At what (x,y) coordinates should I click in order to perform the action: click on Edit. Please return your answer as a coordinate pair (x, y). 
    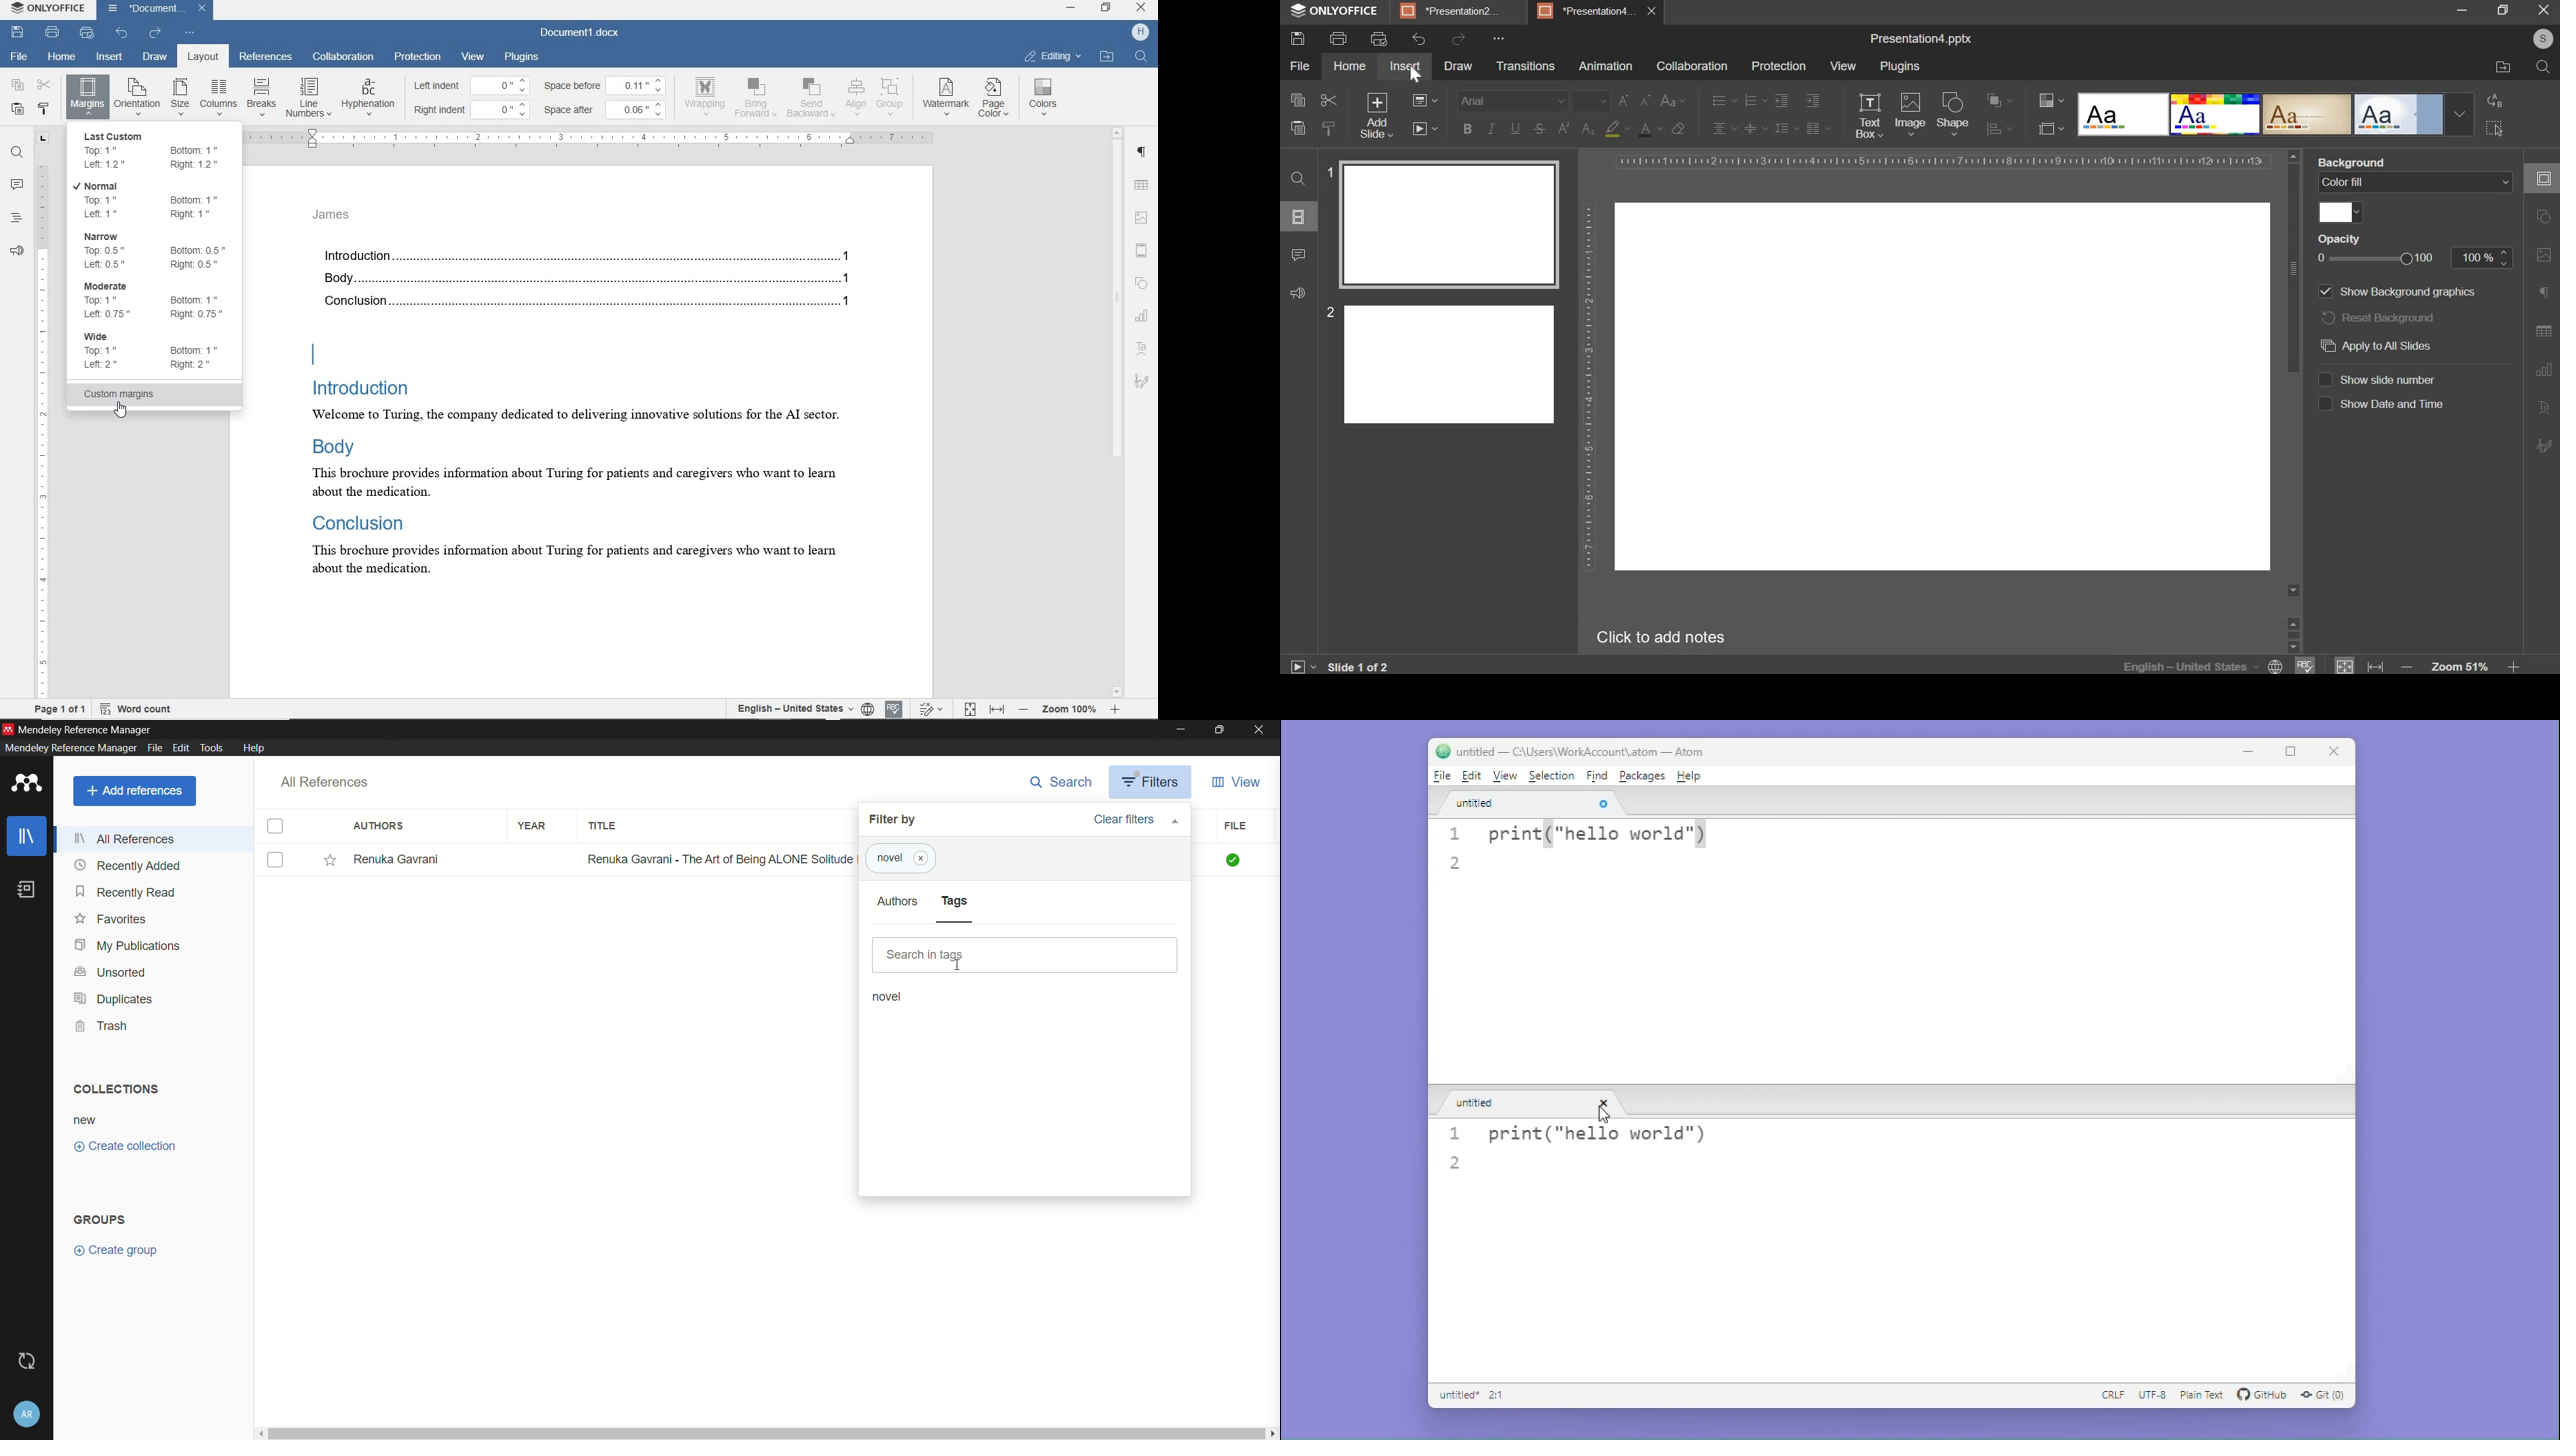
    Looking at the image, I should click on (1473, 776).